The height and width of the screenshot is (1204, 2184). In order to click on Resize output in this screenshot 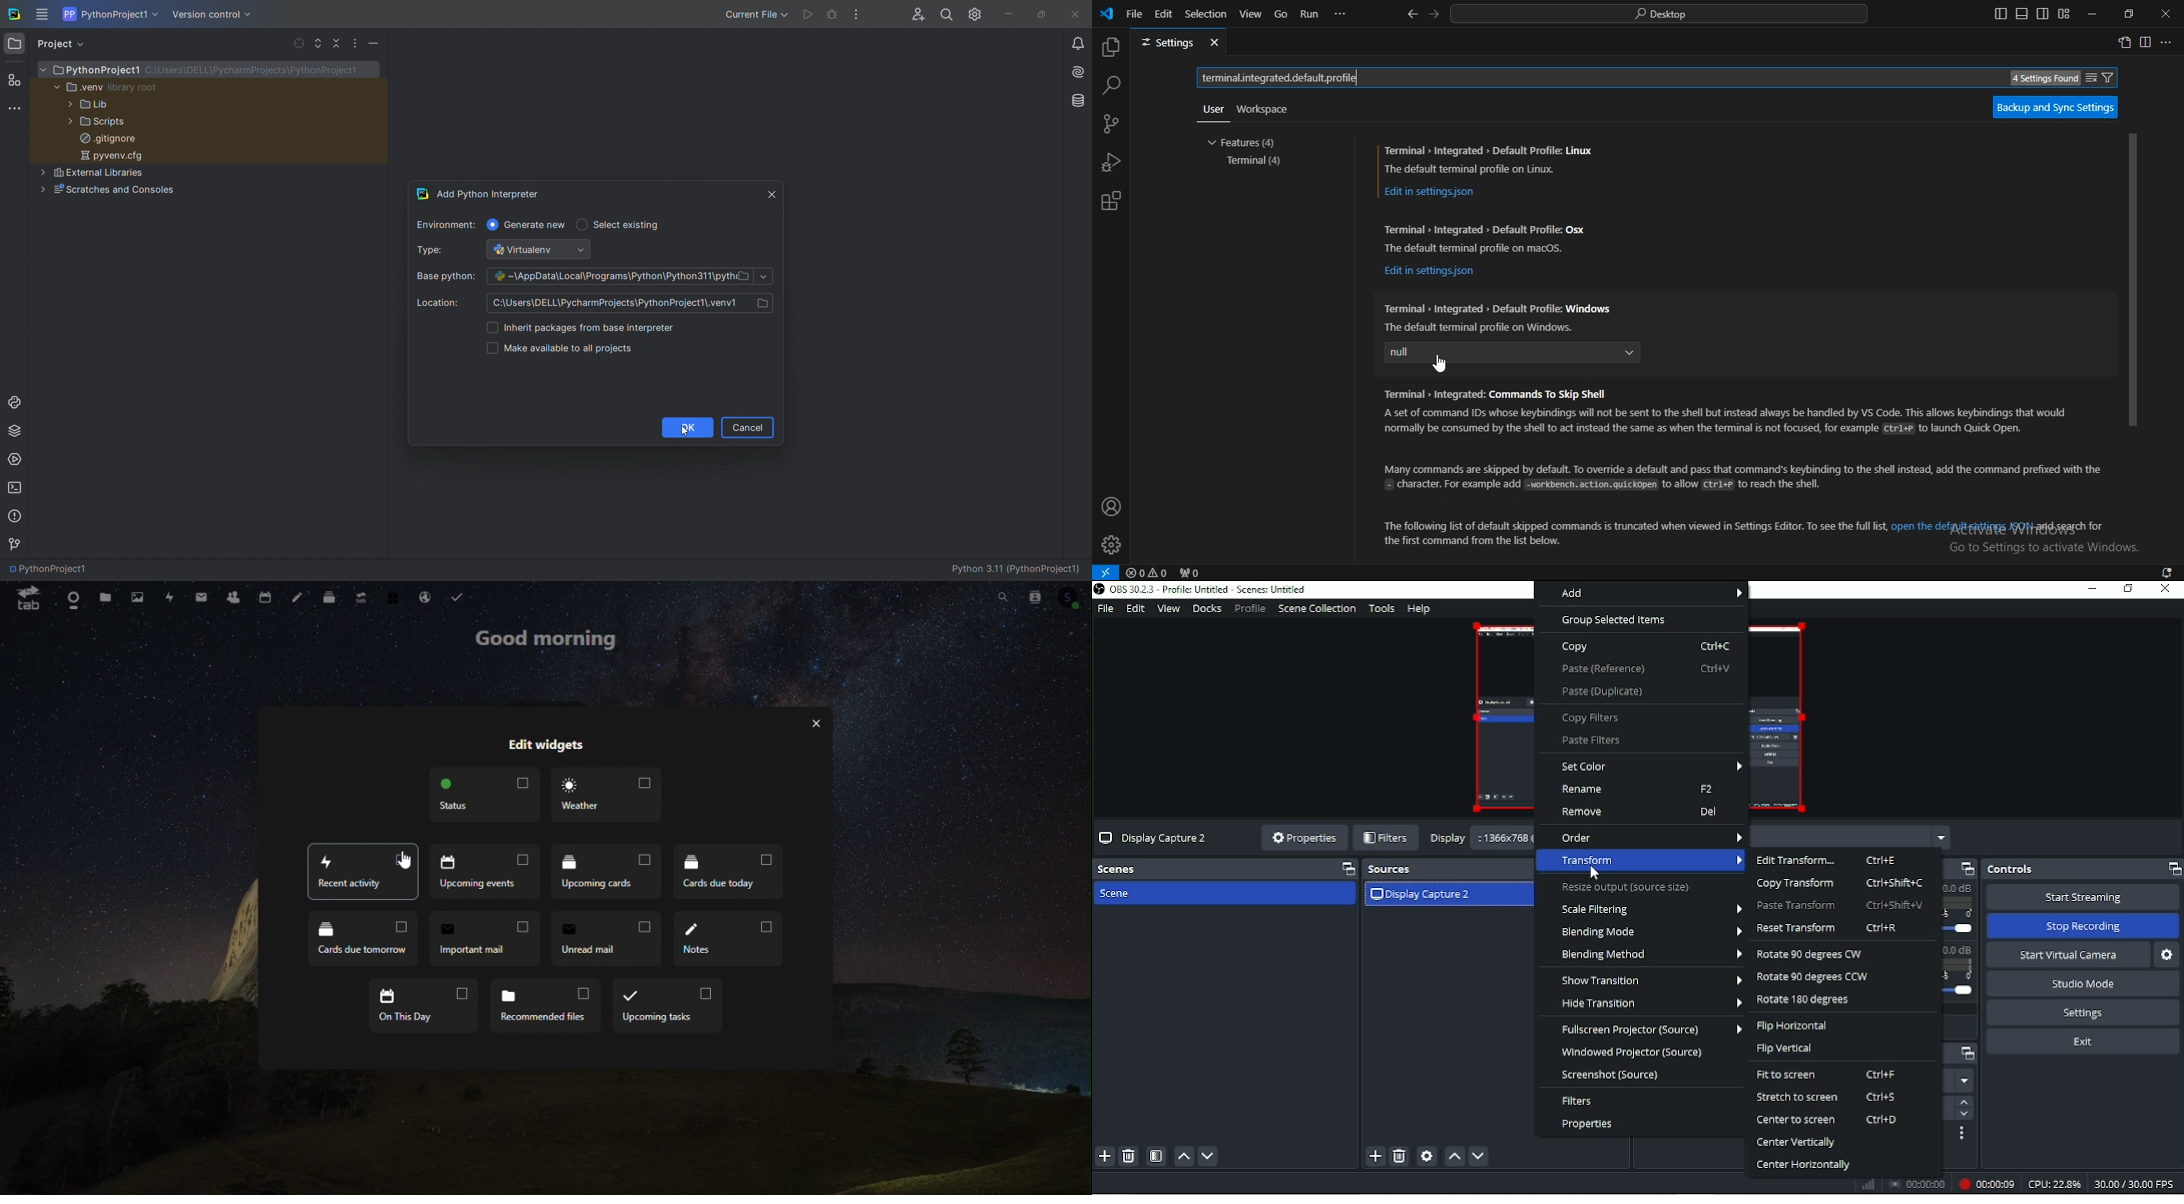, I will do `click(1627, 888)`.